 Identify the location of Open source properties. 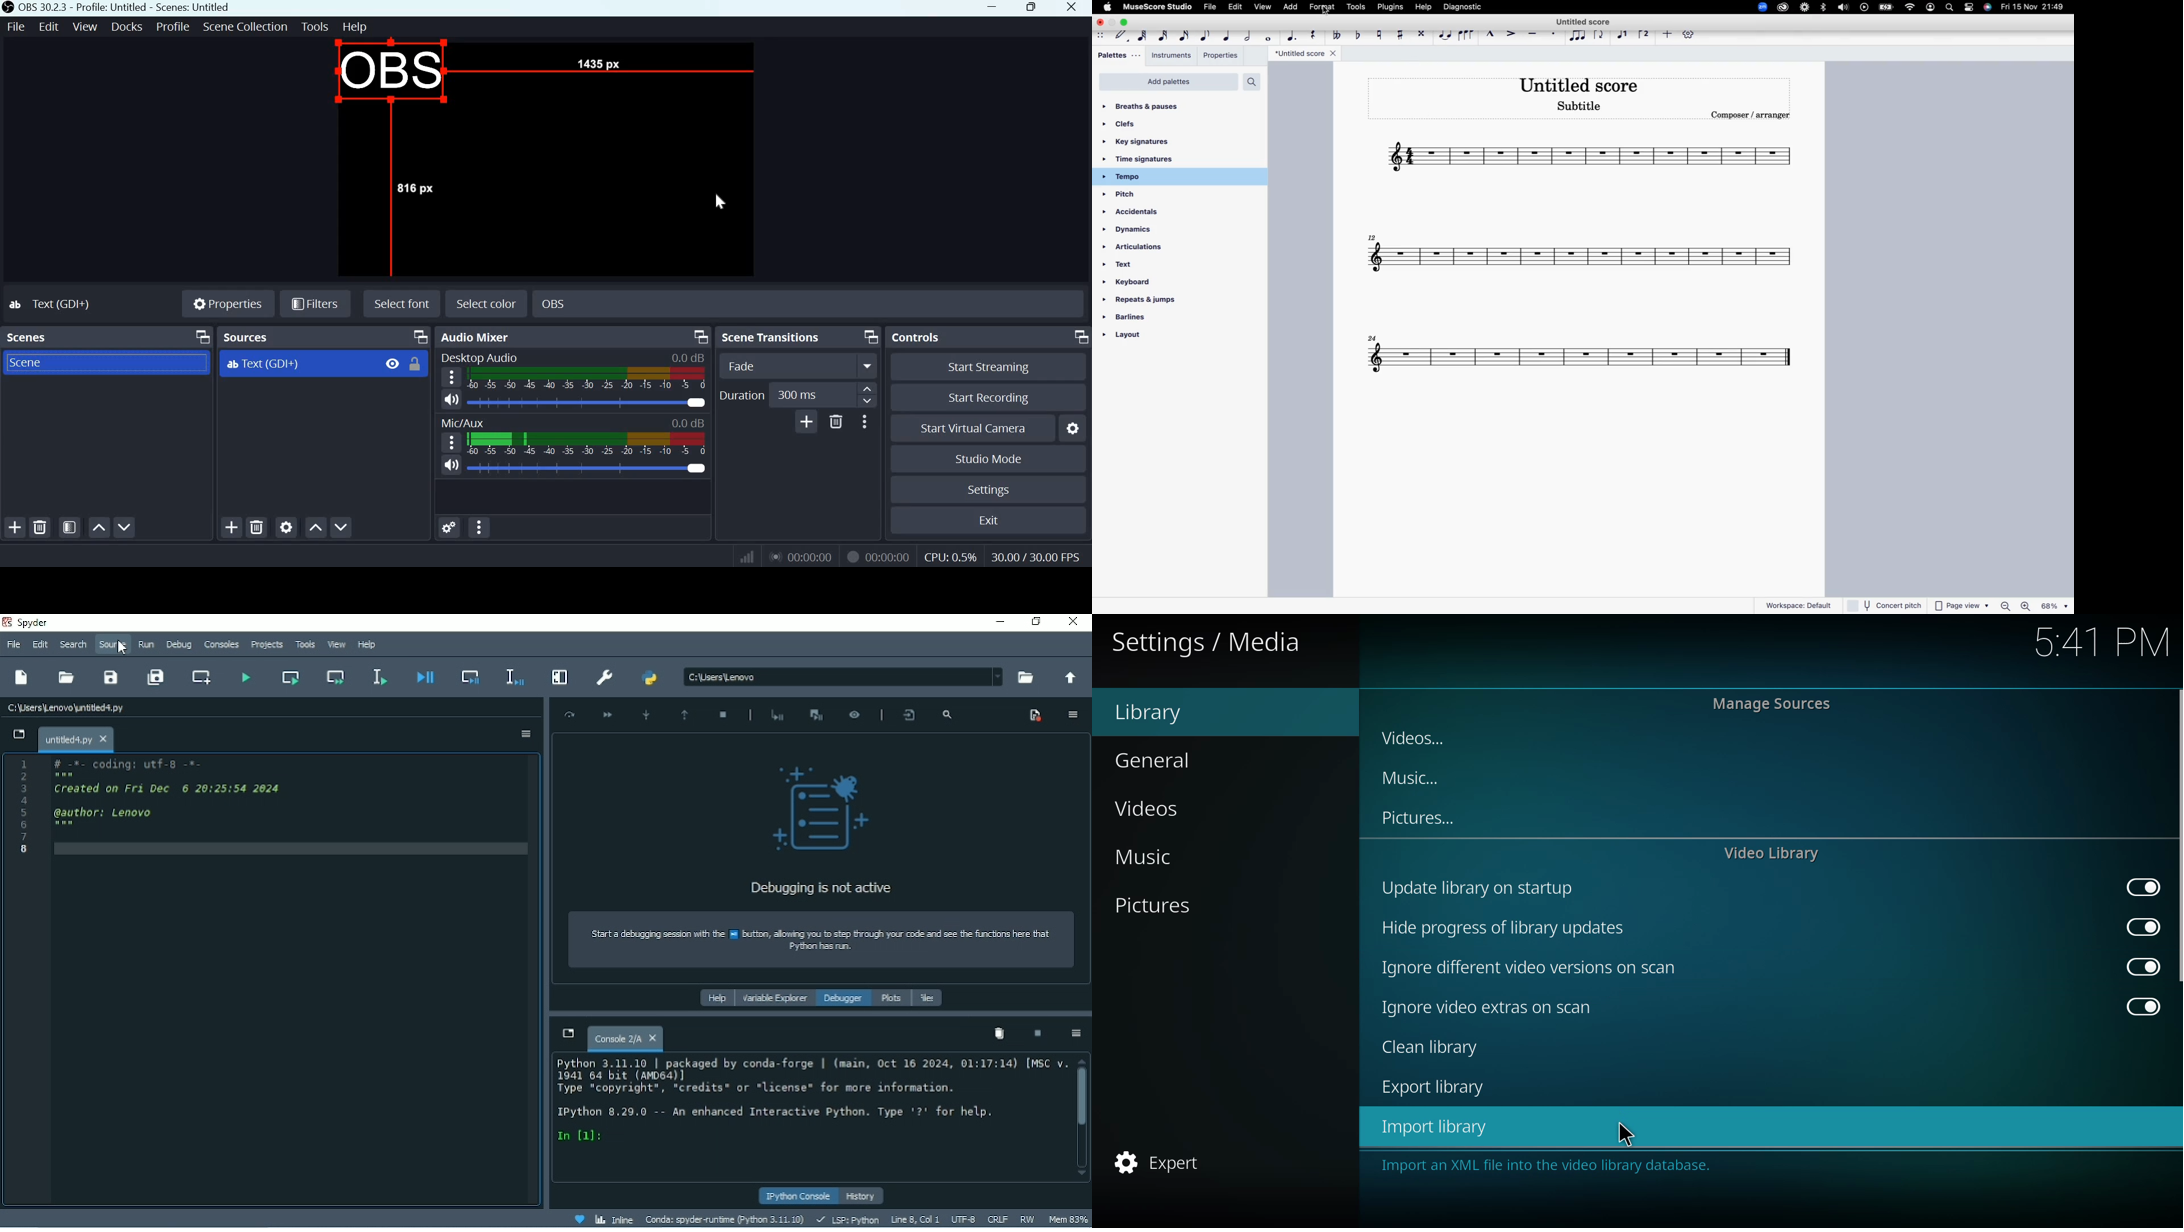
(286, 527).